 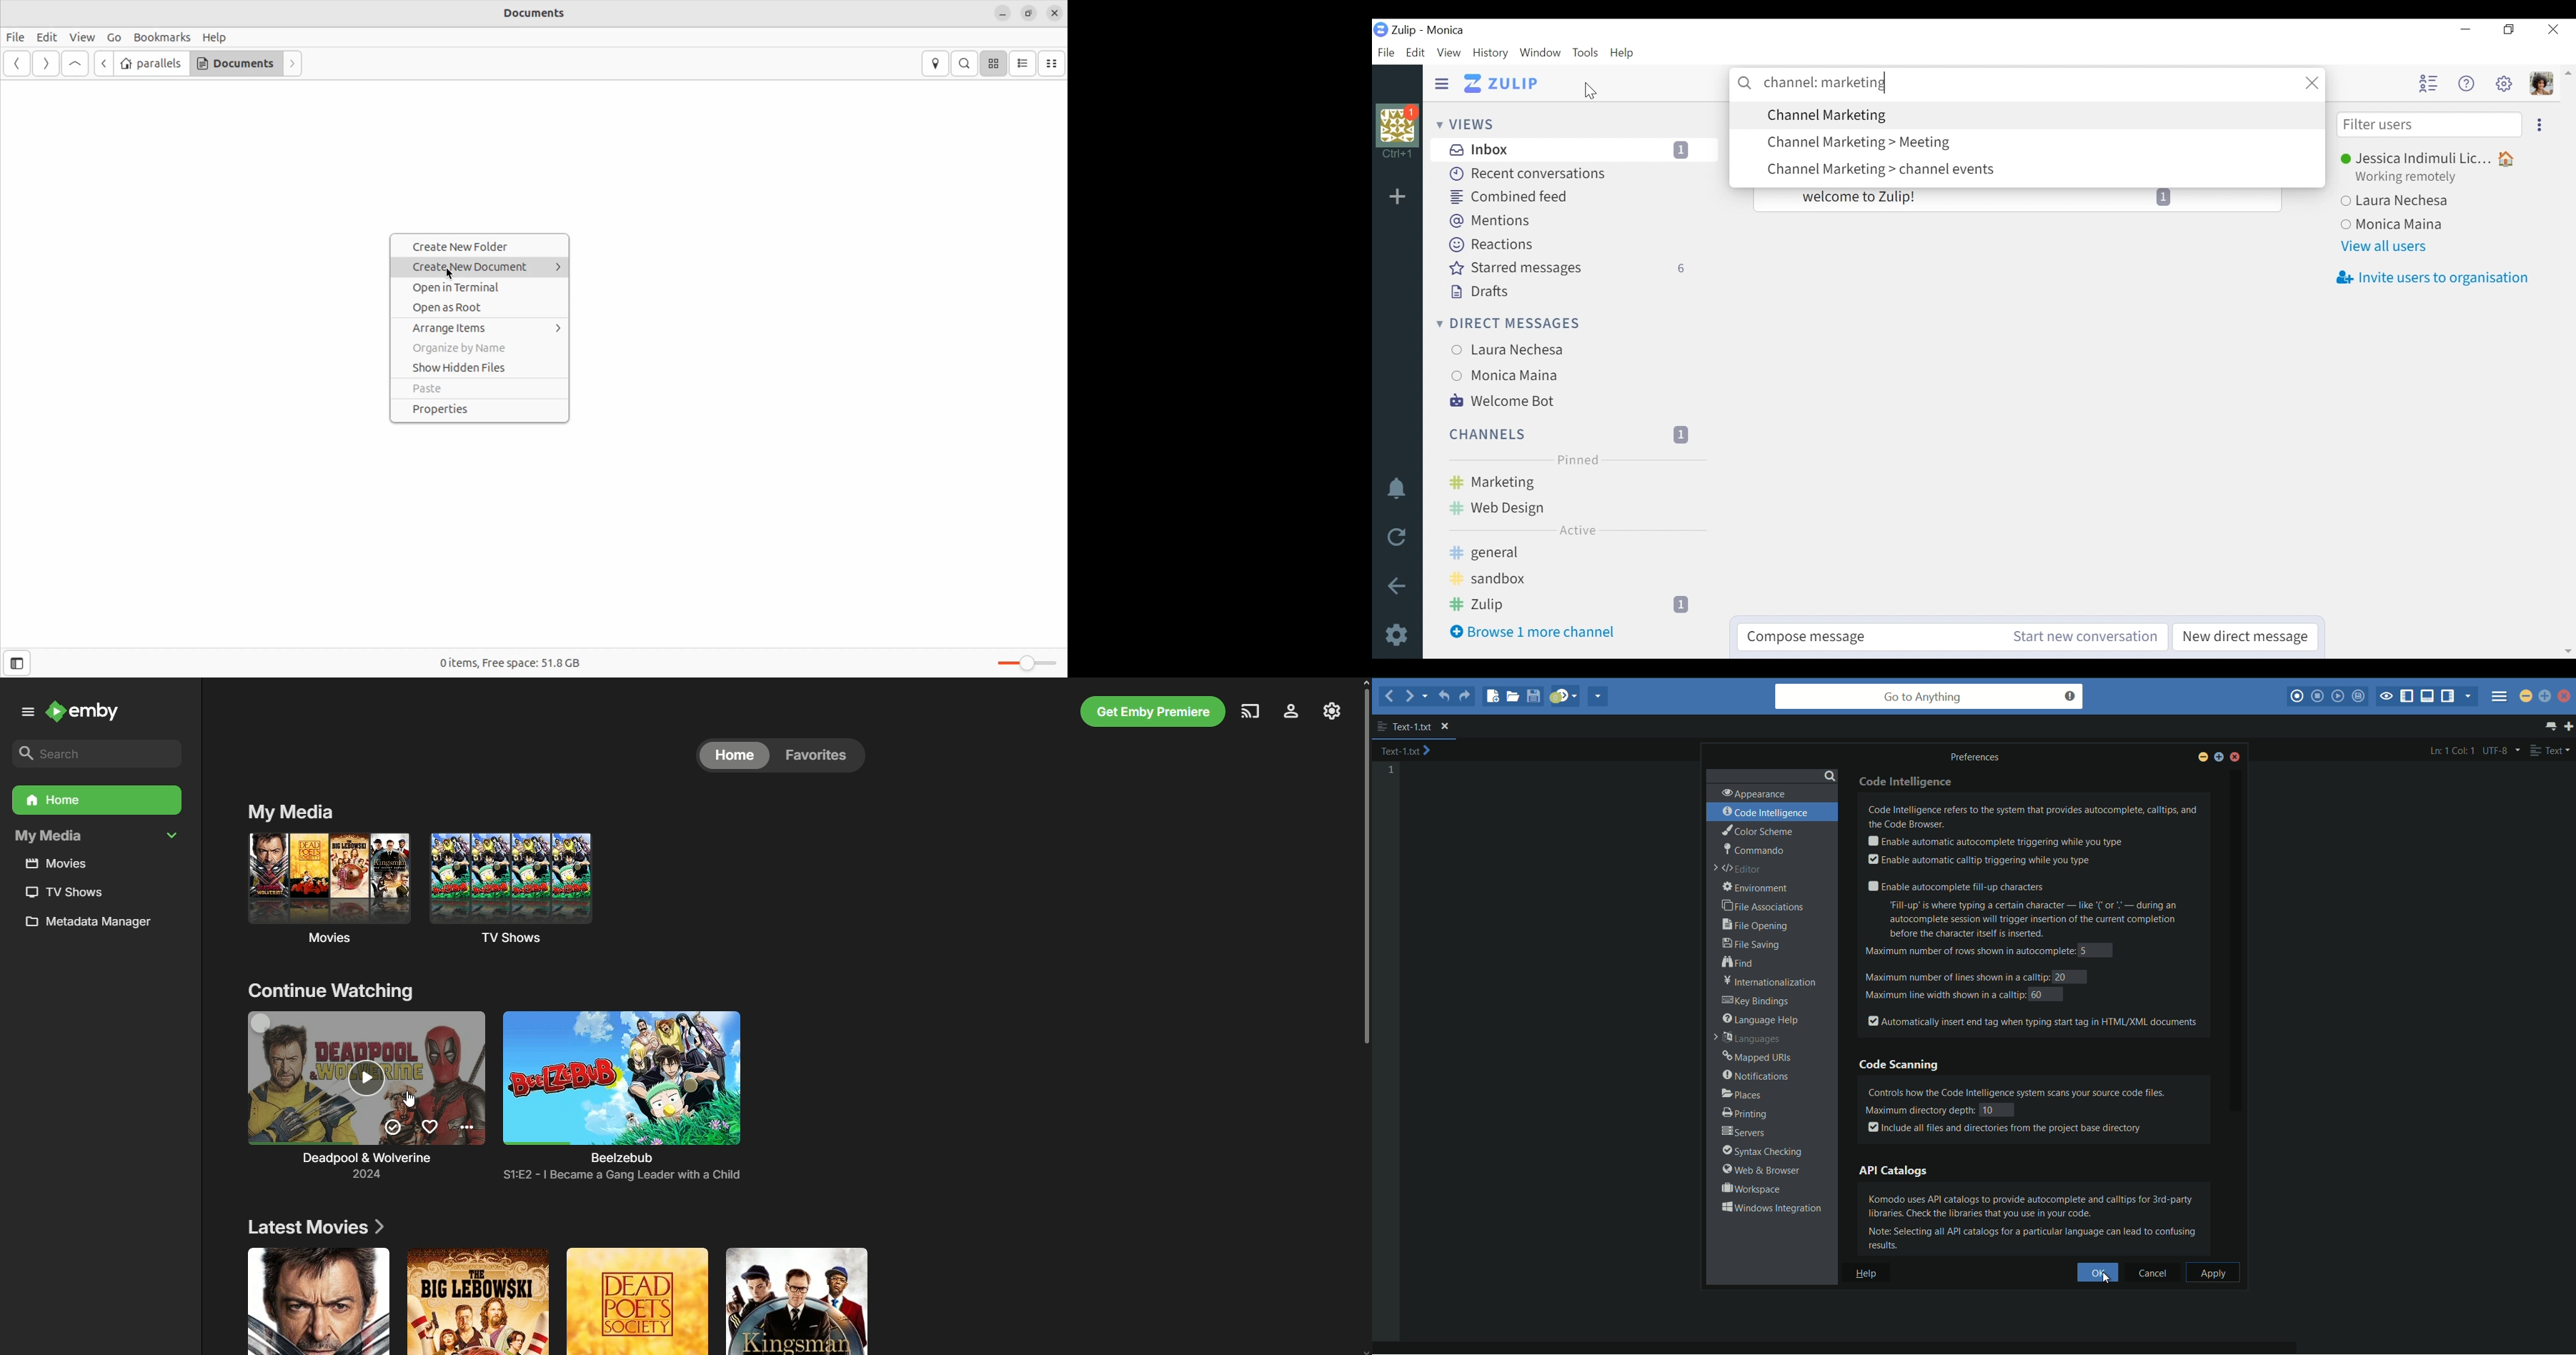 What do you see at coordinates (2428, 696) in the screenshot?
I see `show/hide bottom panel` at bounding box center [2428, 696].